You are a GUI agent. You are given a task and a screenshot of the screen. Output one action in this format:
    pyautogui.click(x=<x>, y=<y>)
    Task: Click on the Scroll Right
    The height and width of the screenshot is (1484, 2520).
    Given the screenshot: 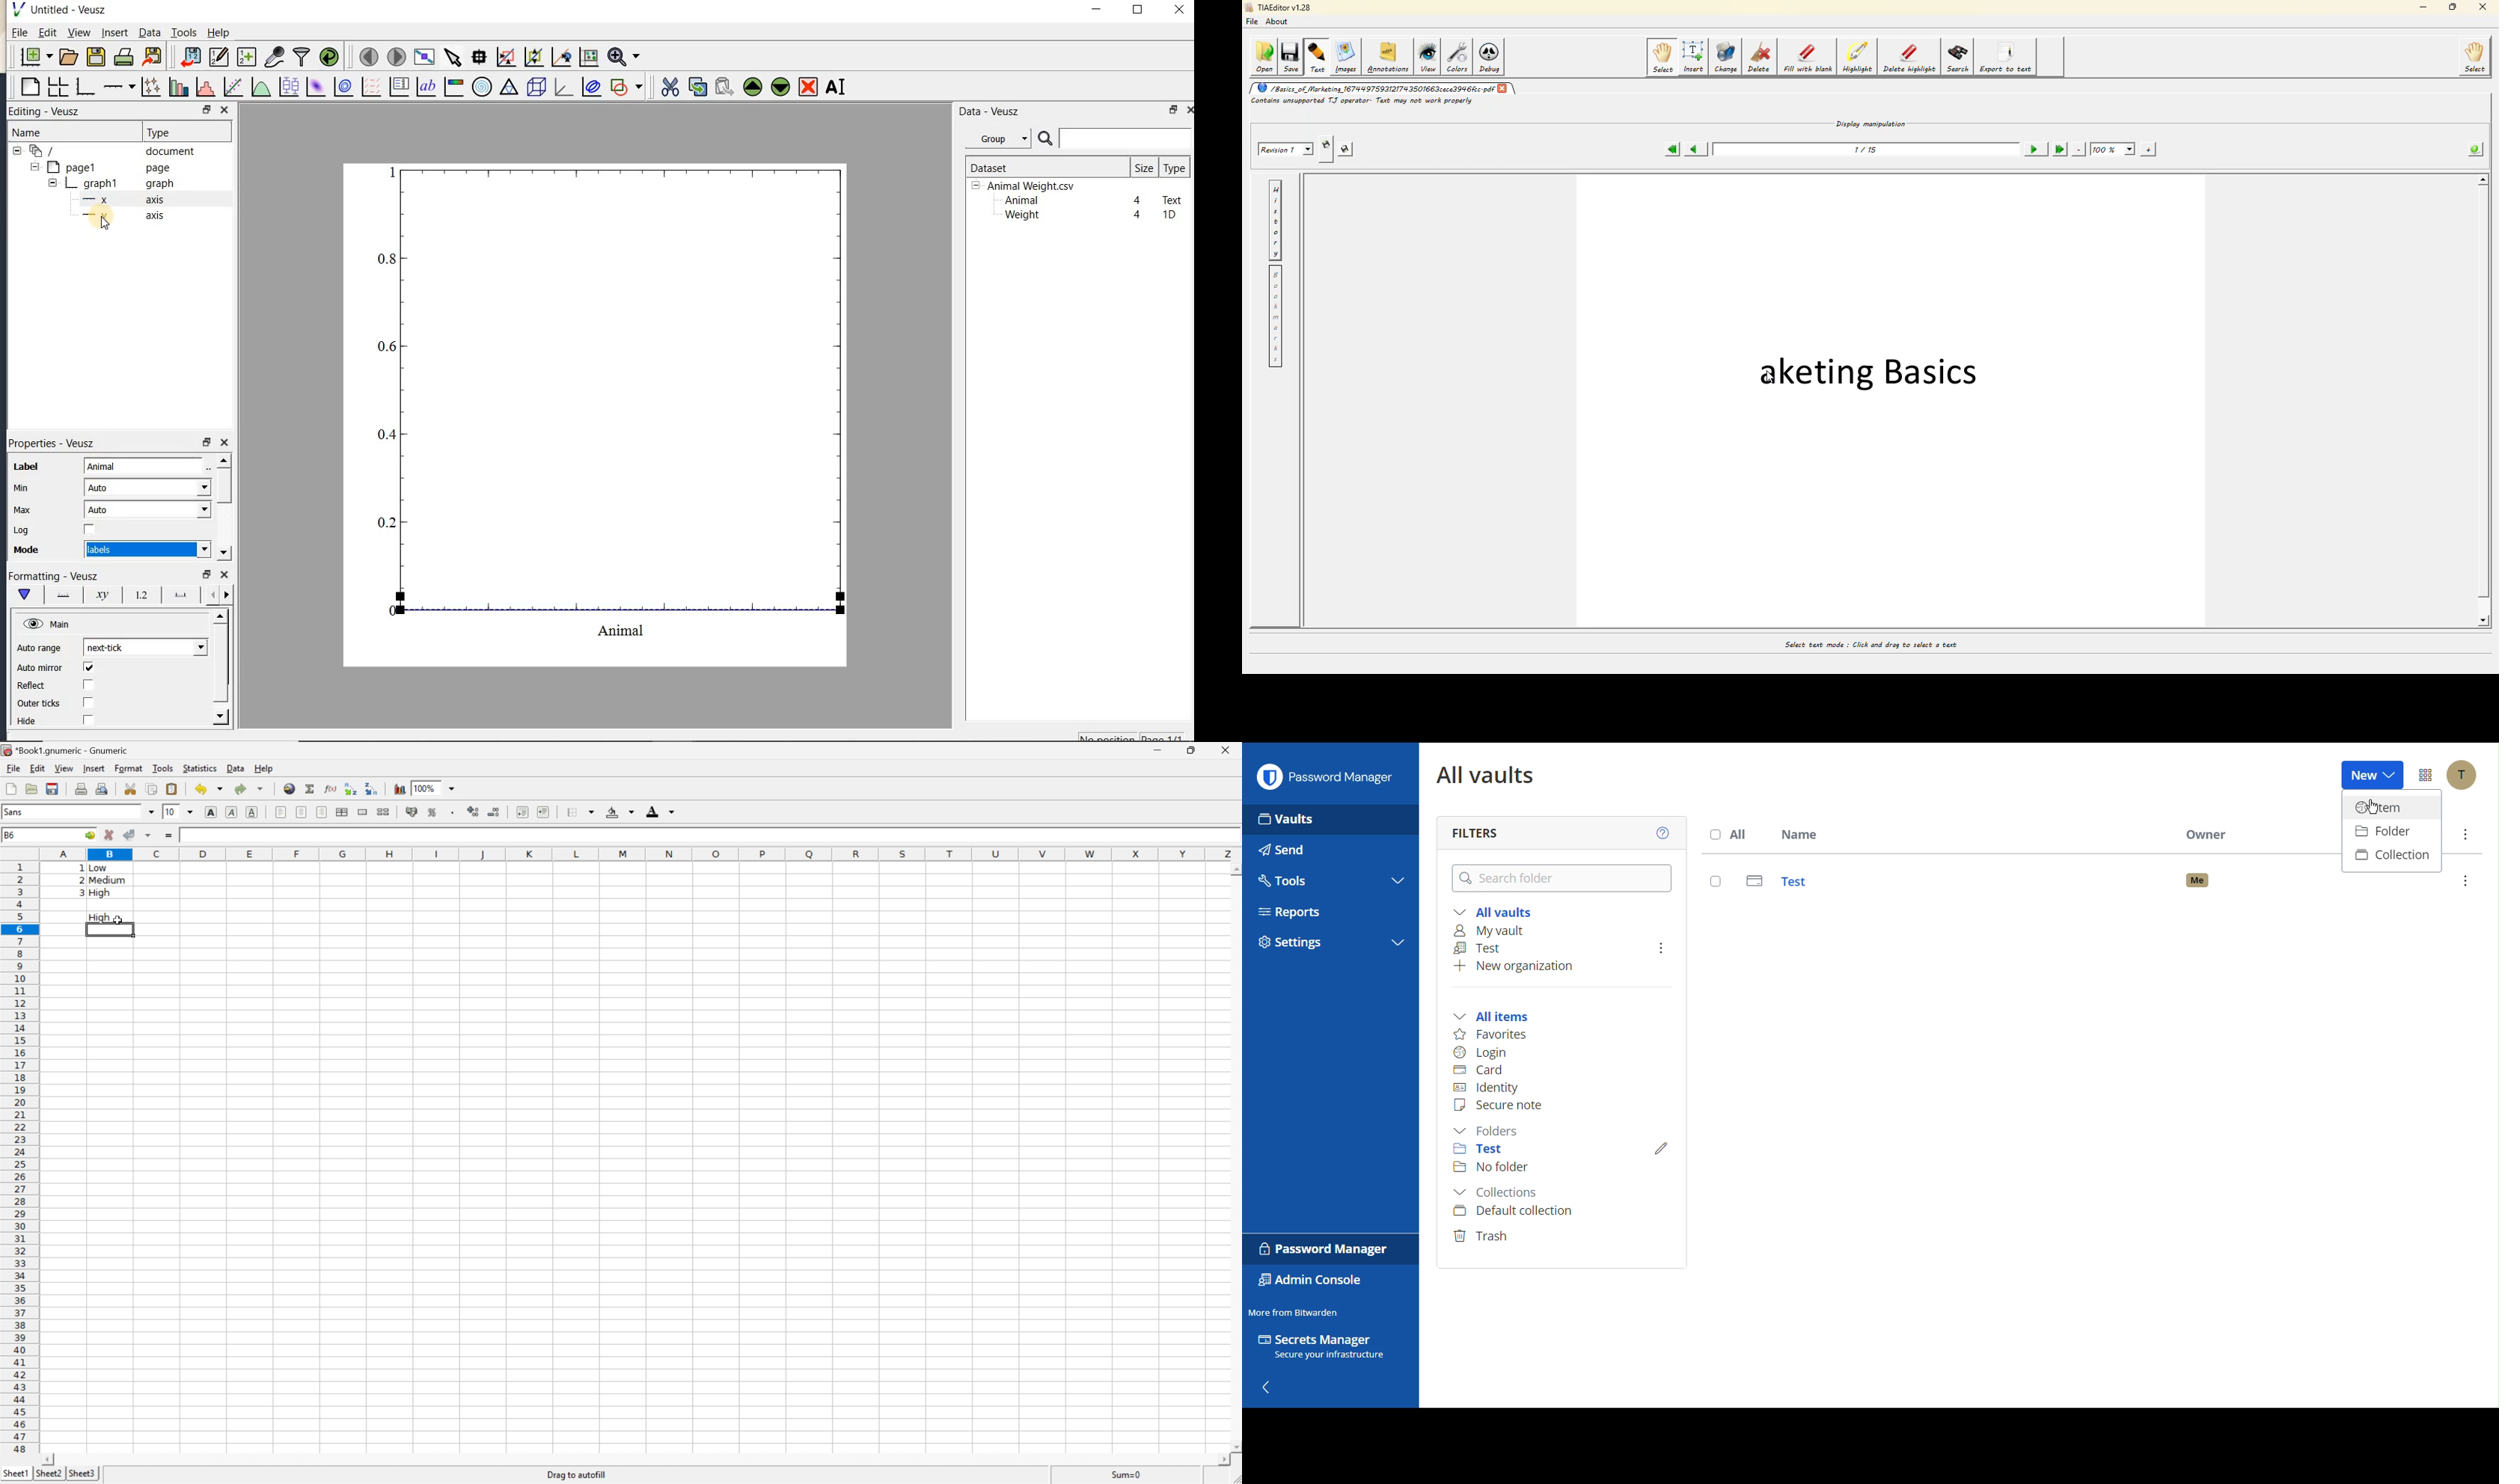 What is the action you would take?
    pyautogui.click(x=1220, y=1459)
    